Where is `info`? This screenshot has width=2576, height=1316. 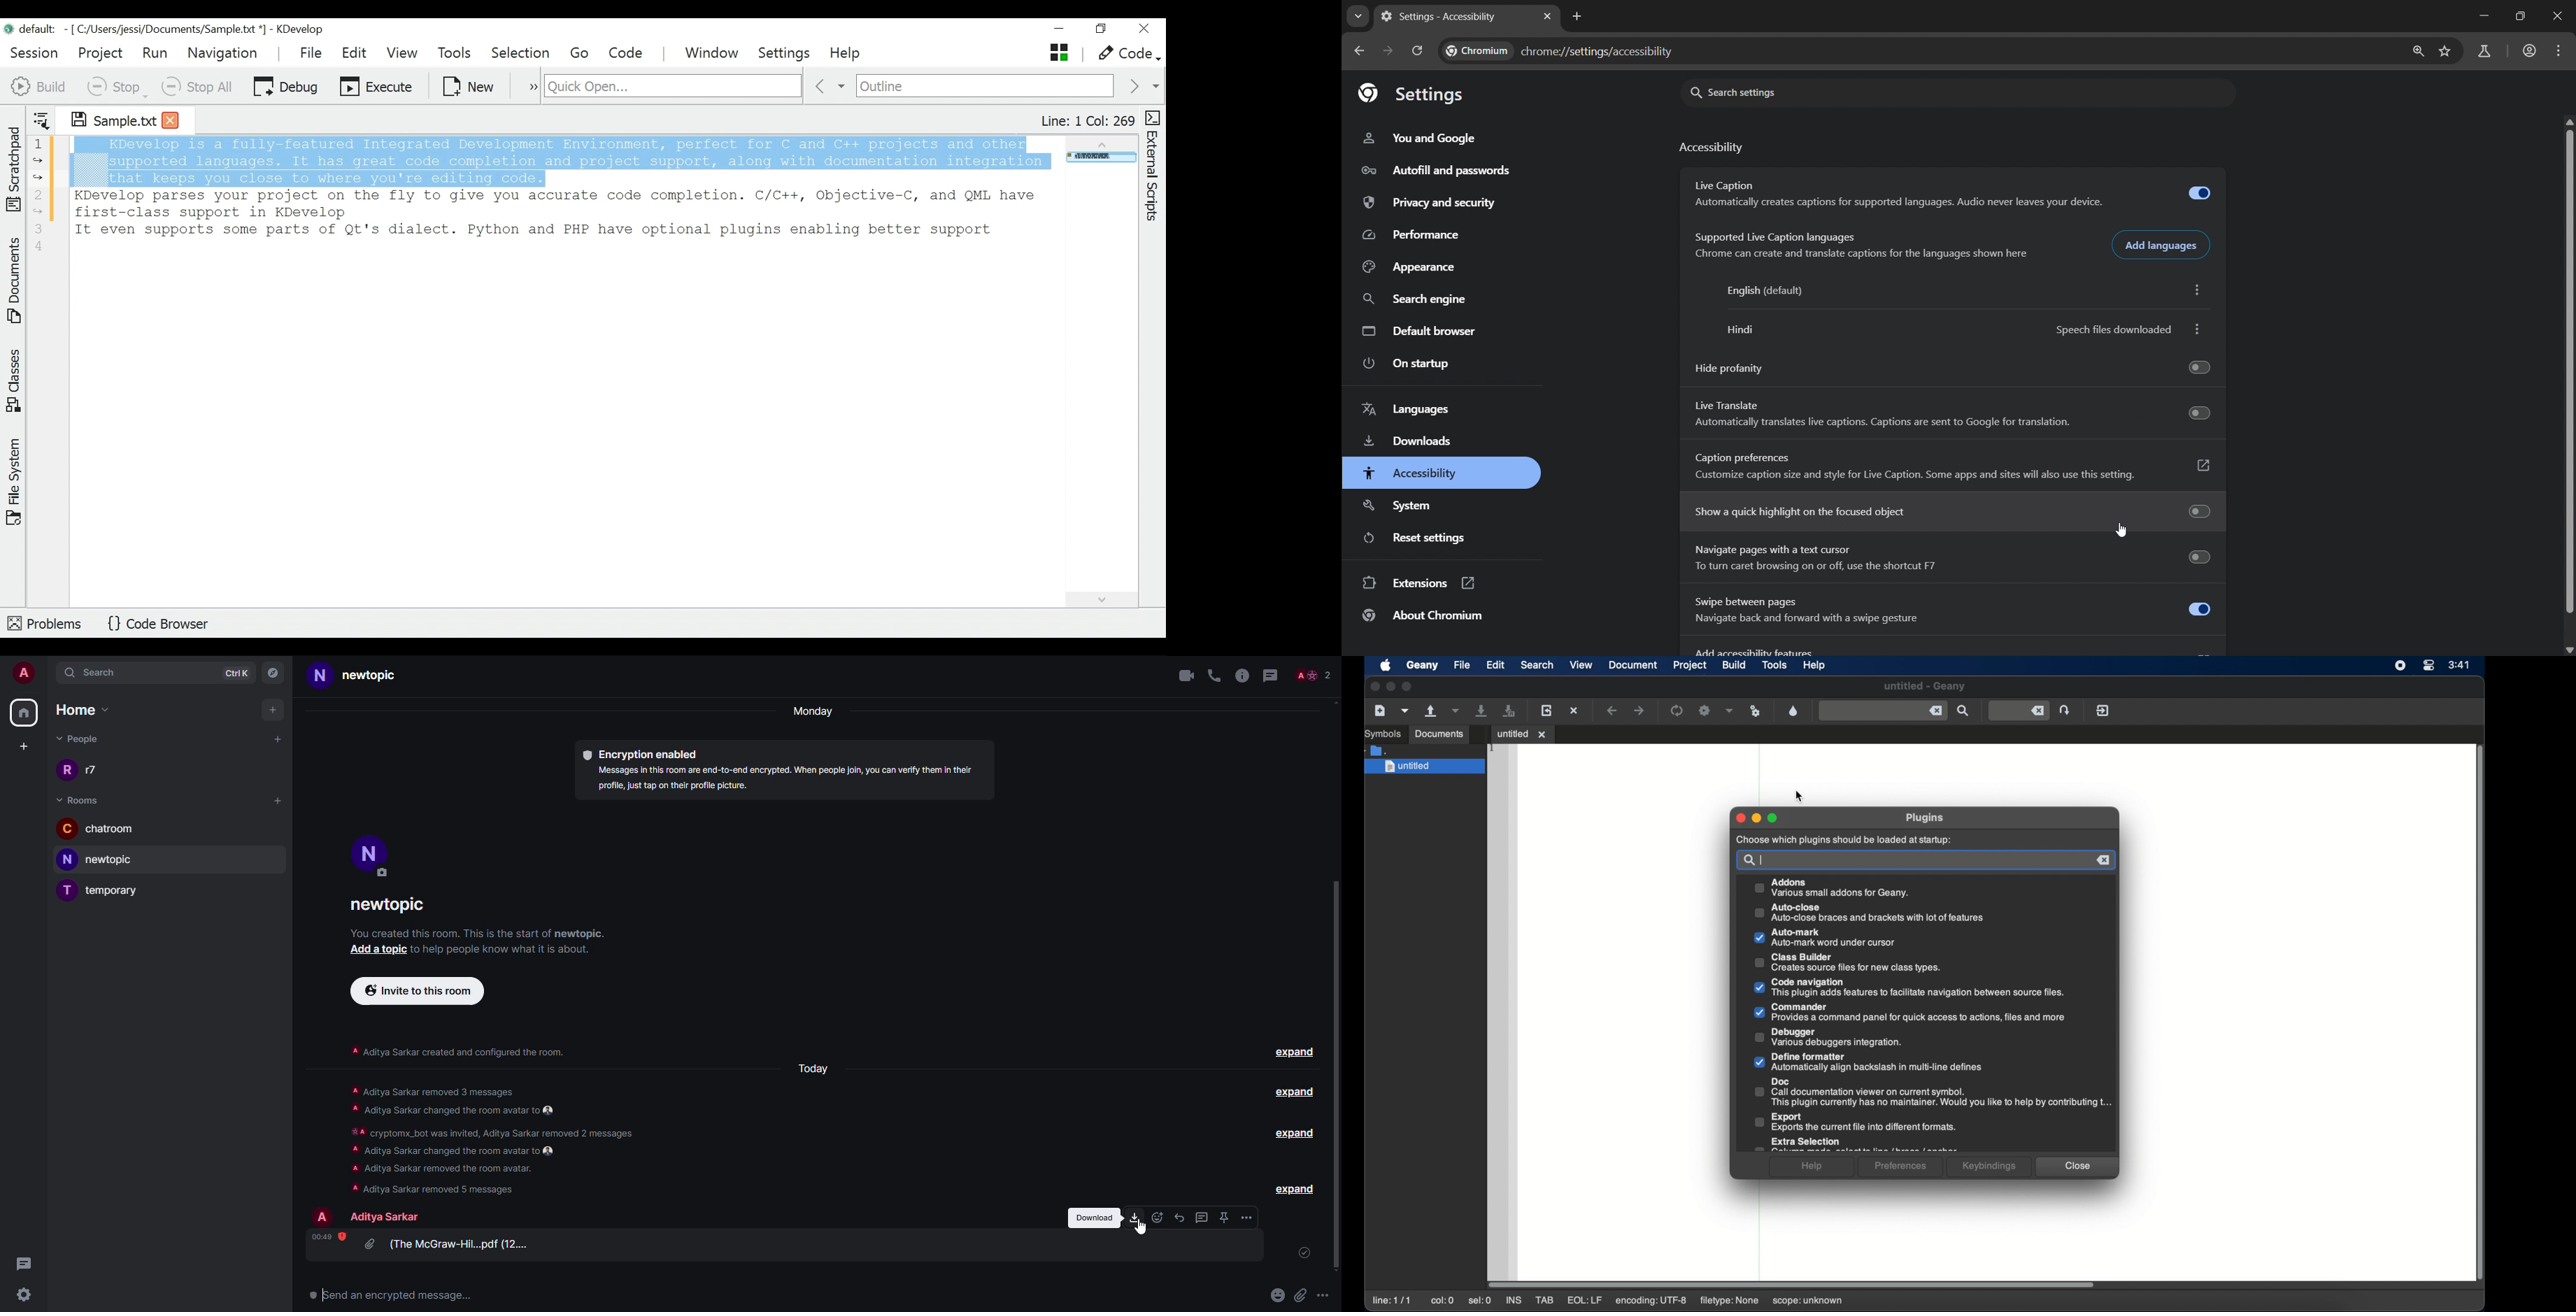
info is located at coordinates (512, 951).